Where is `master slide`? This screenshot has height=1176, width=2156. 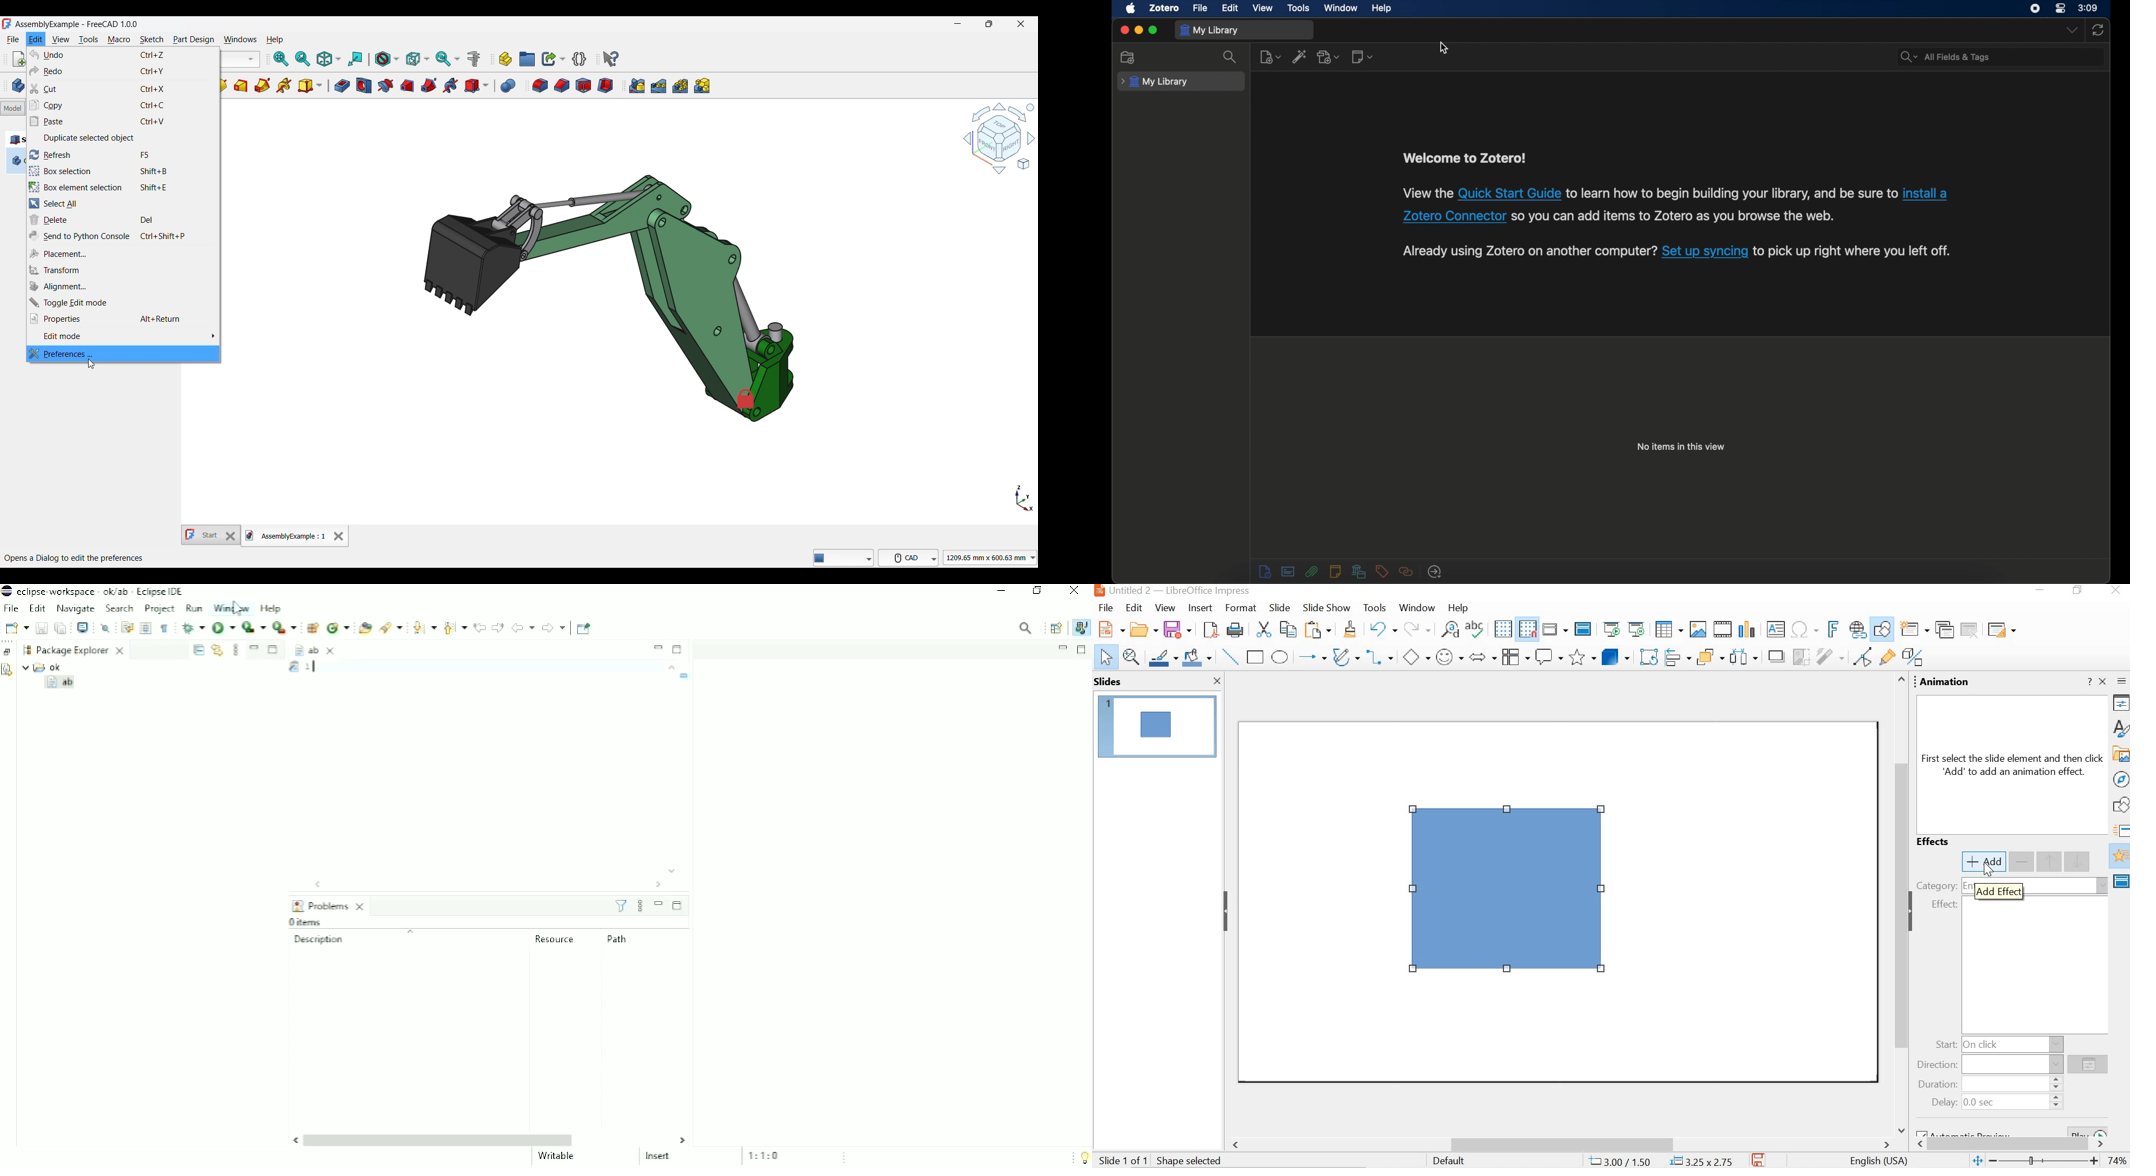
master slide is located at coordinates (2121, 883).